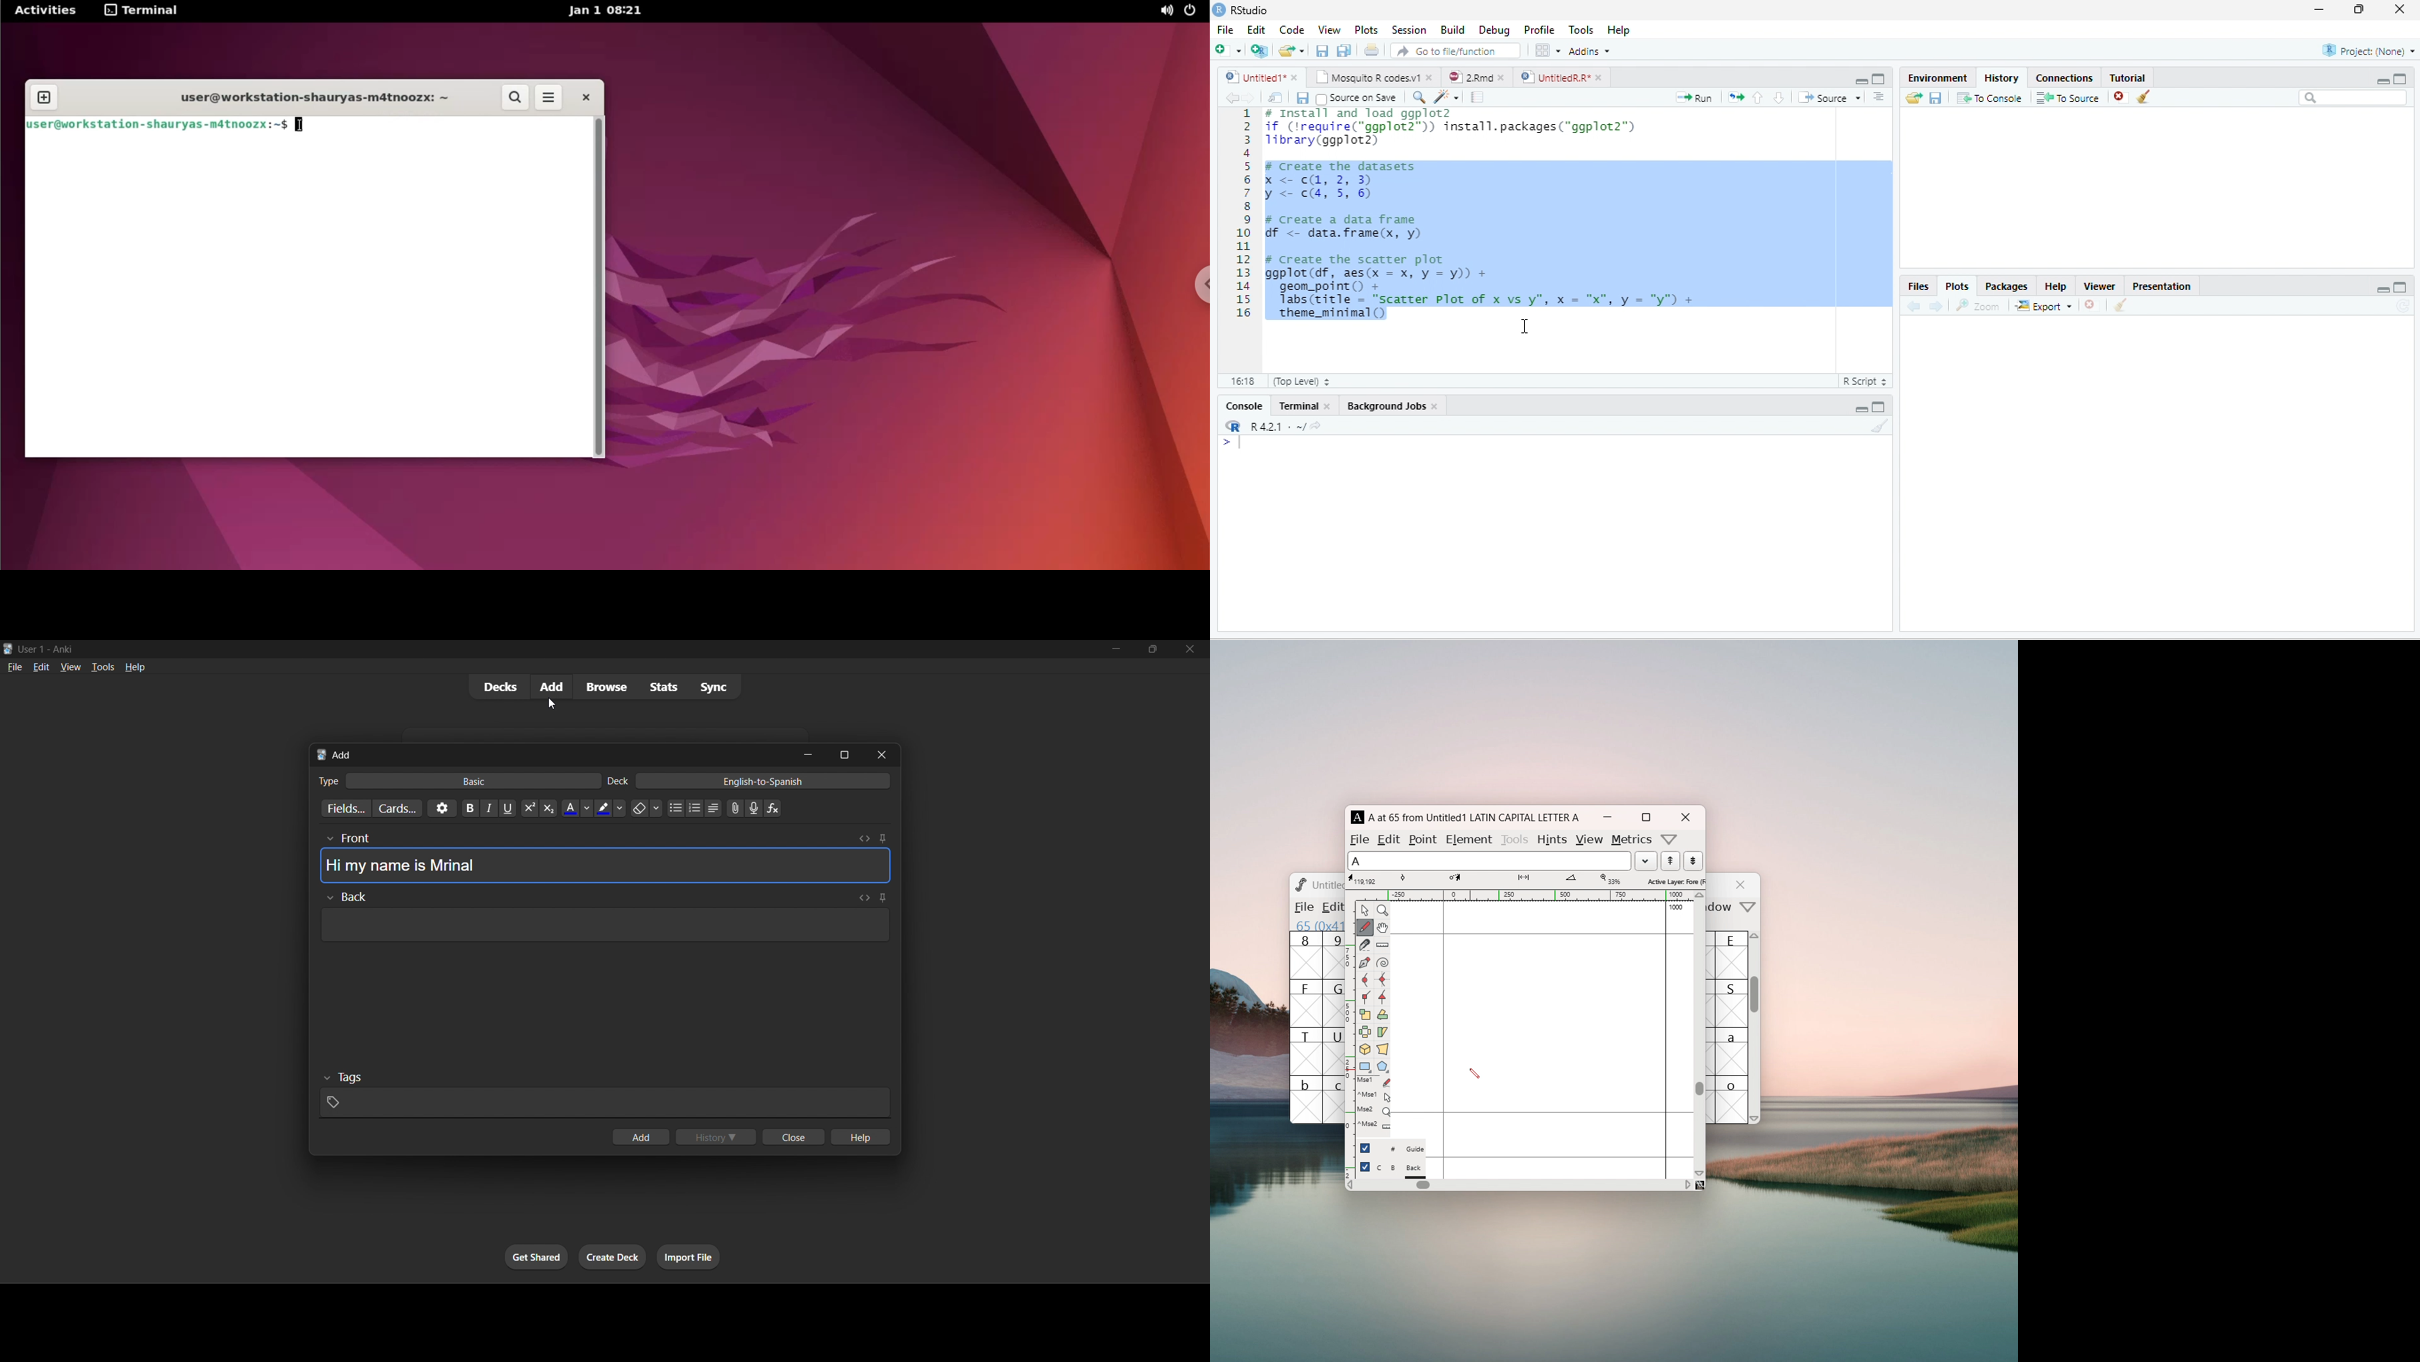  I want to click on Files, so click(1918, 286).